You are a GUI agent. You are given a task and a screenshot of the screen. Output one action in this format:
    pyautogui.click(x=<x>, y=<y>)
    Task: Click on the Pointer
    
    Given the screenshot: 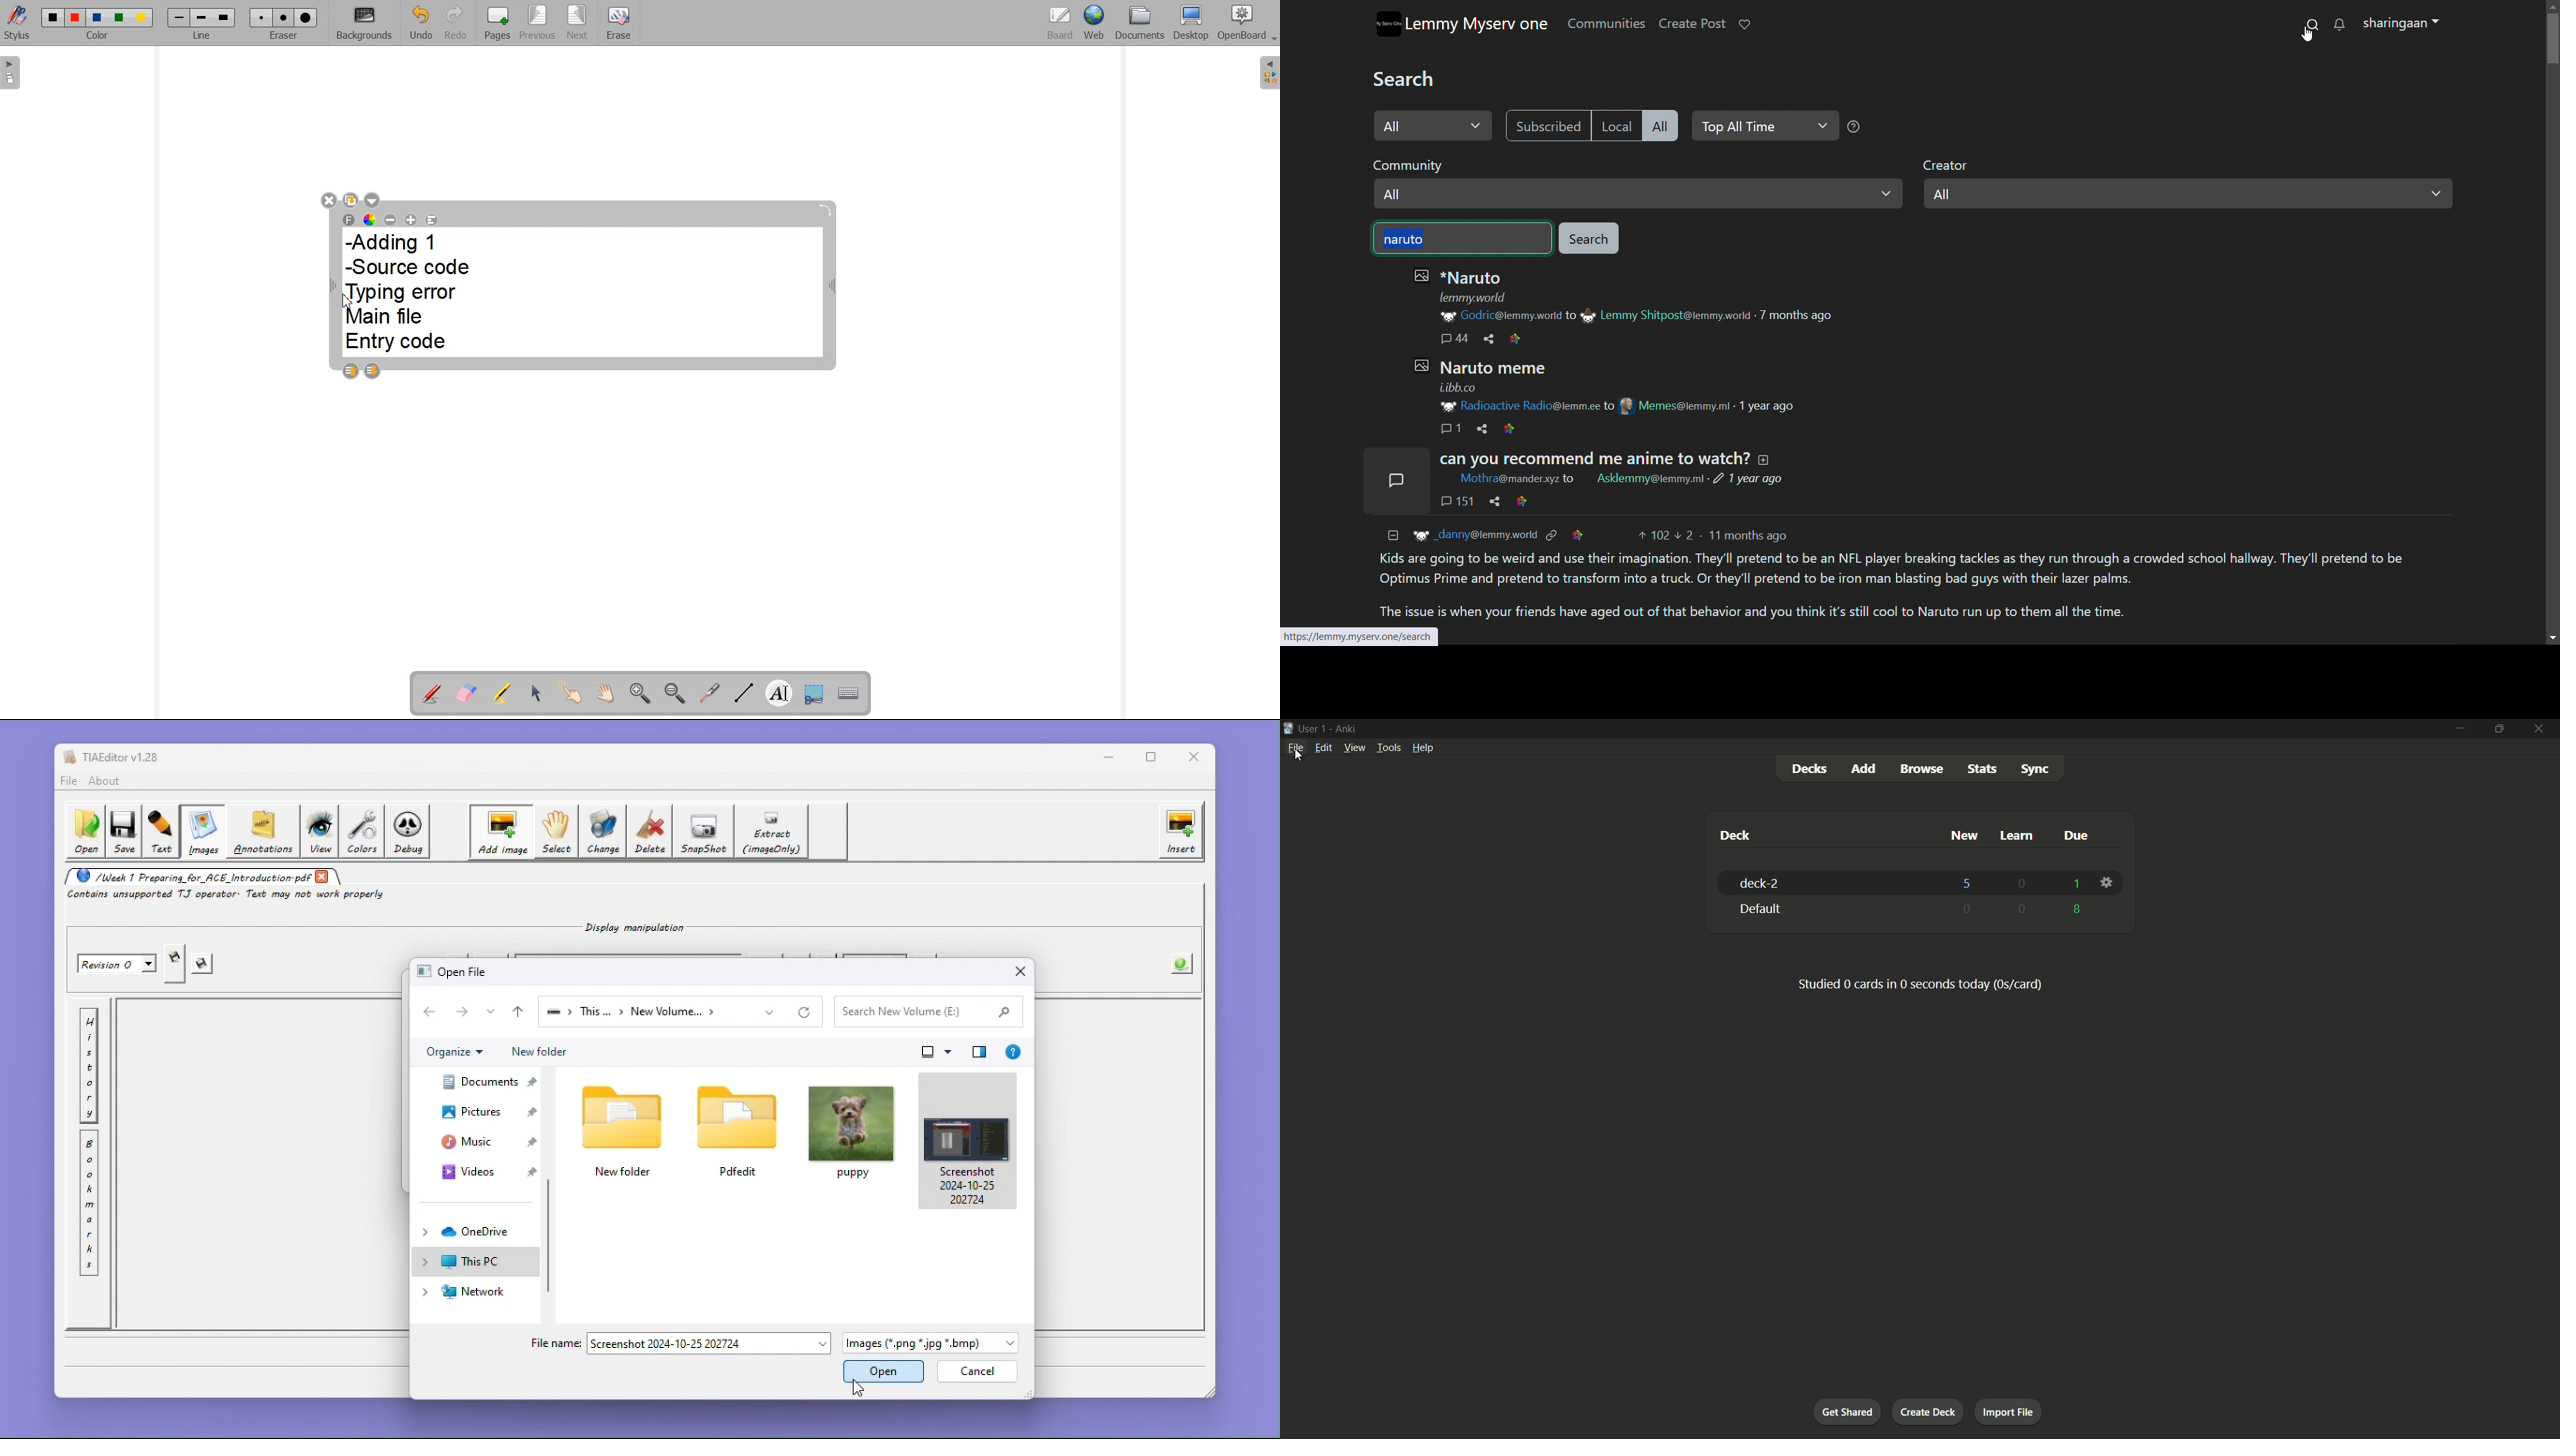 What is the action you would take?
    pyautogui.click(x=2306, y=37)
    